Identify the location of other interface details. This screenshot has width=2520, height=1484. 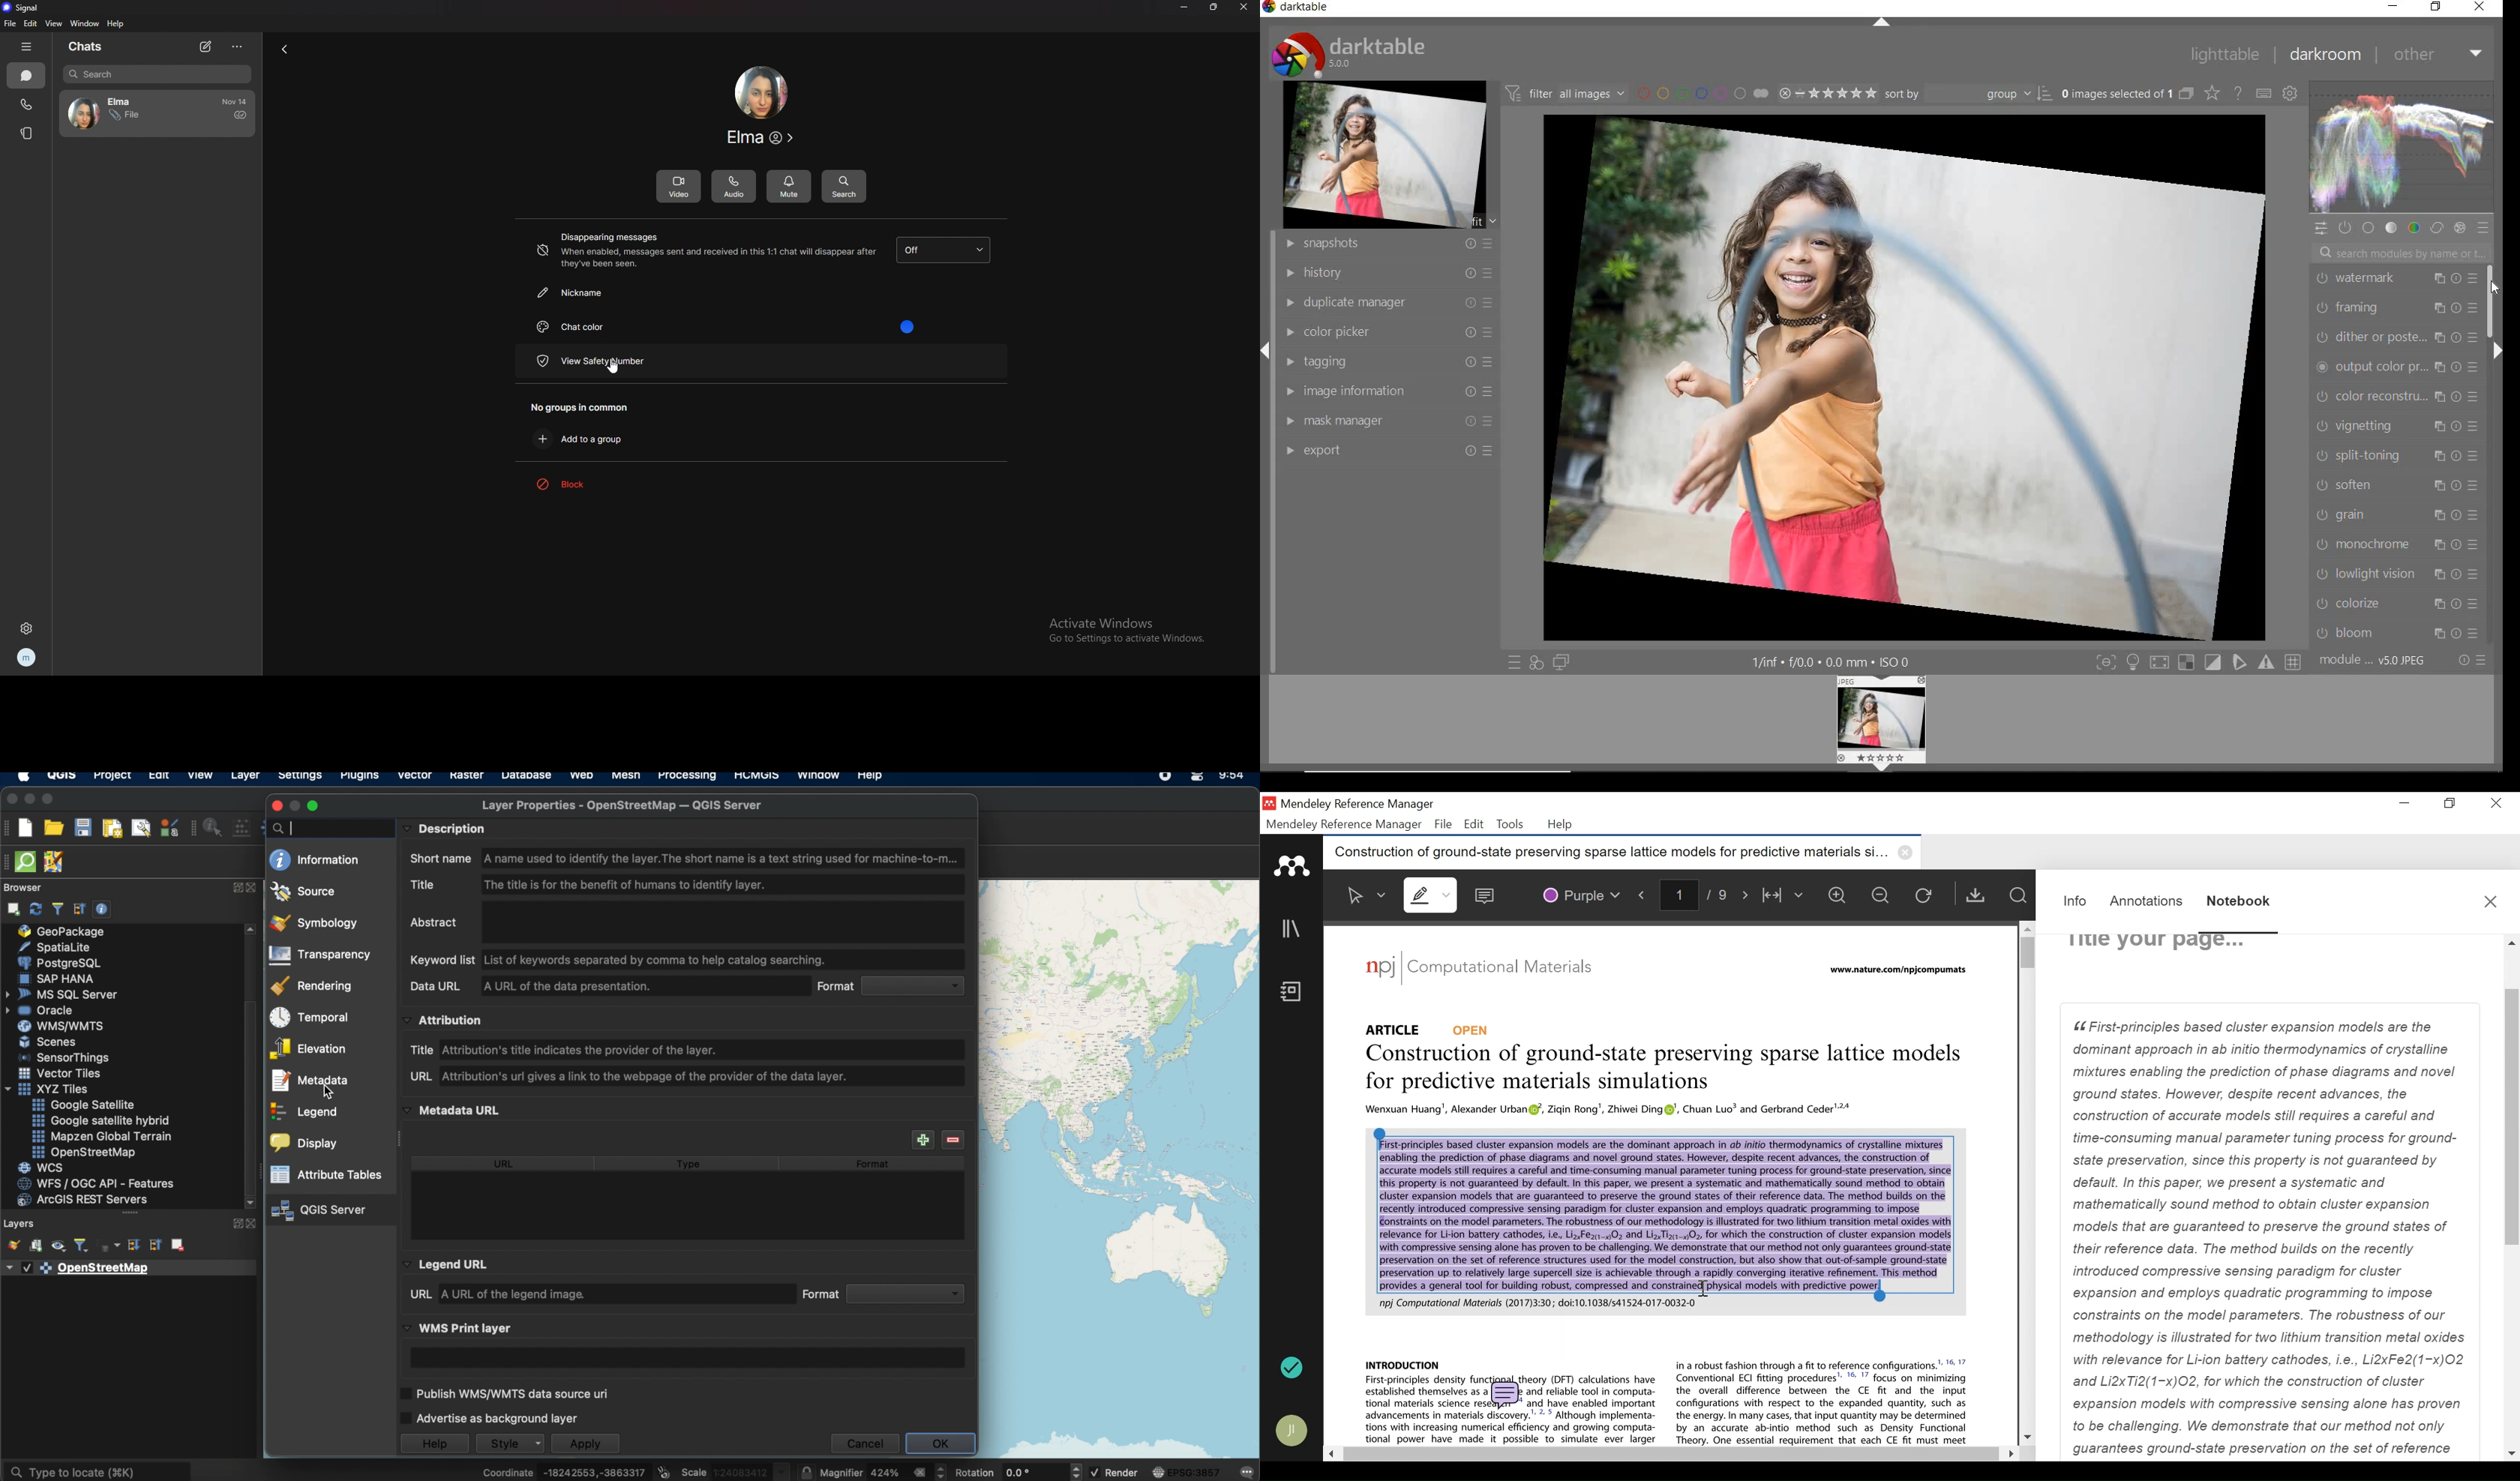
(1828, 662).